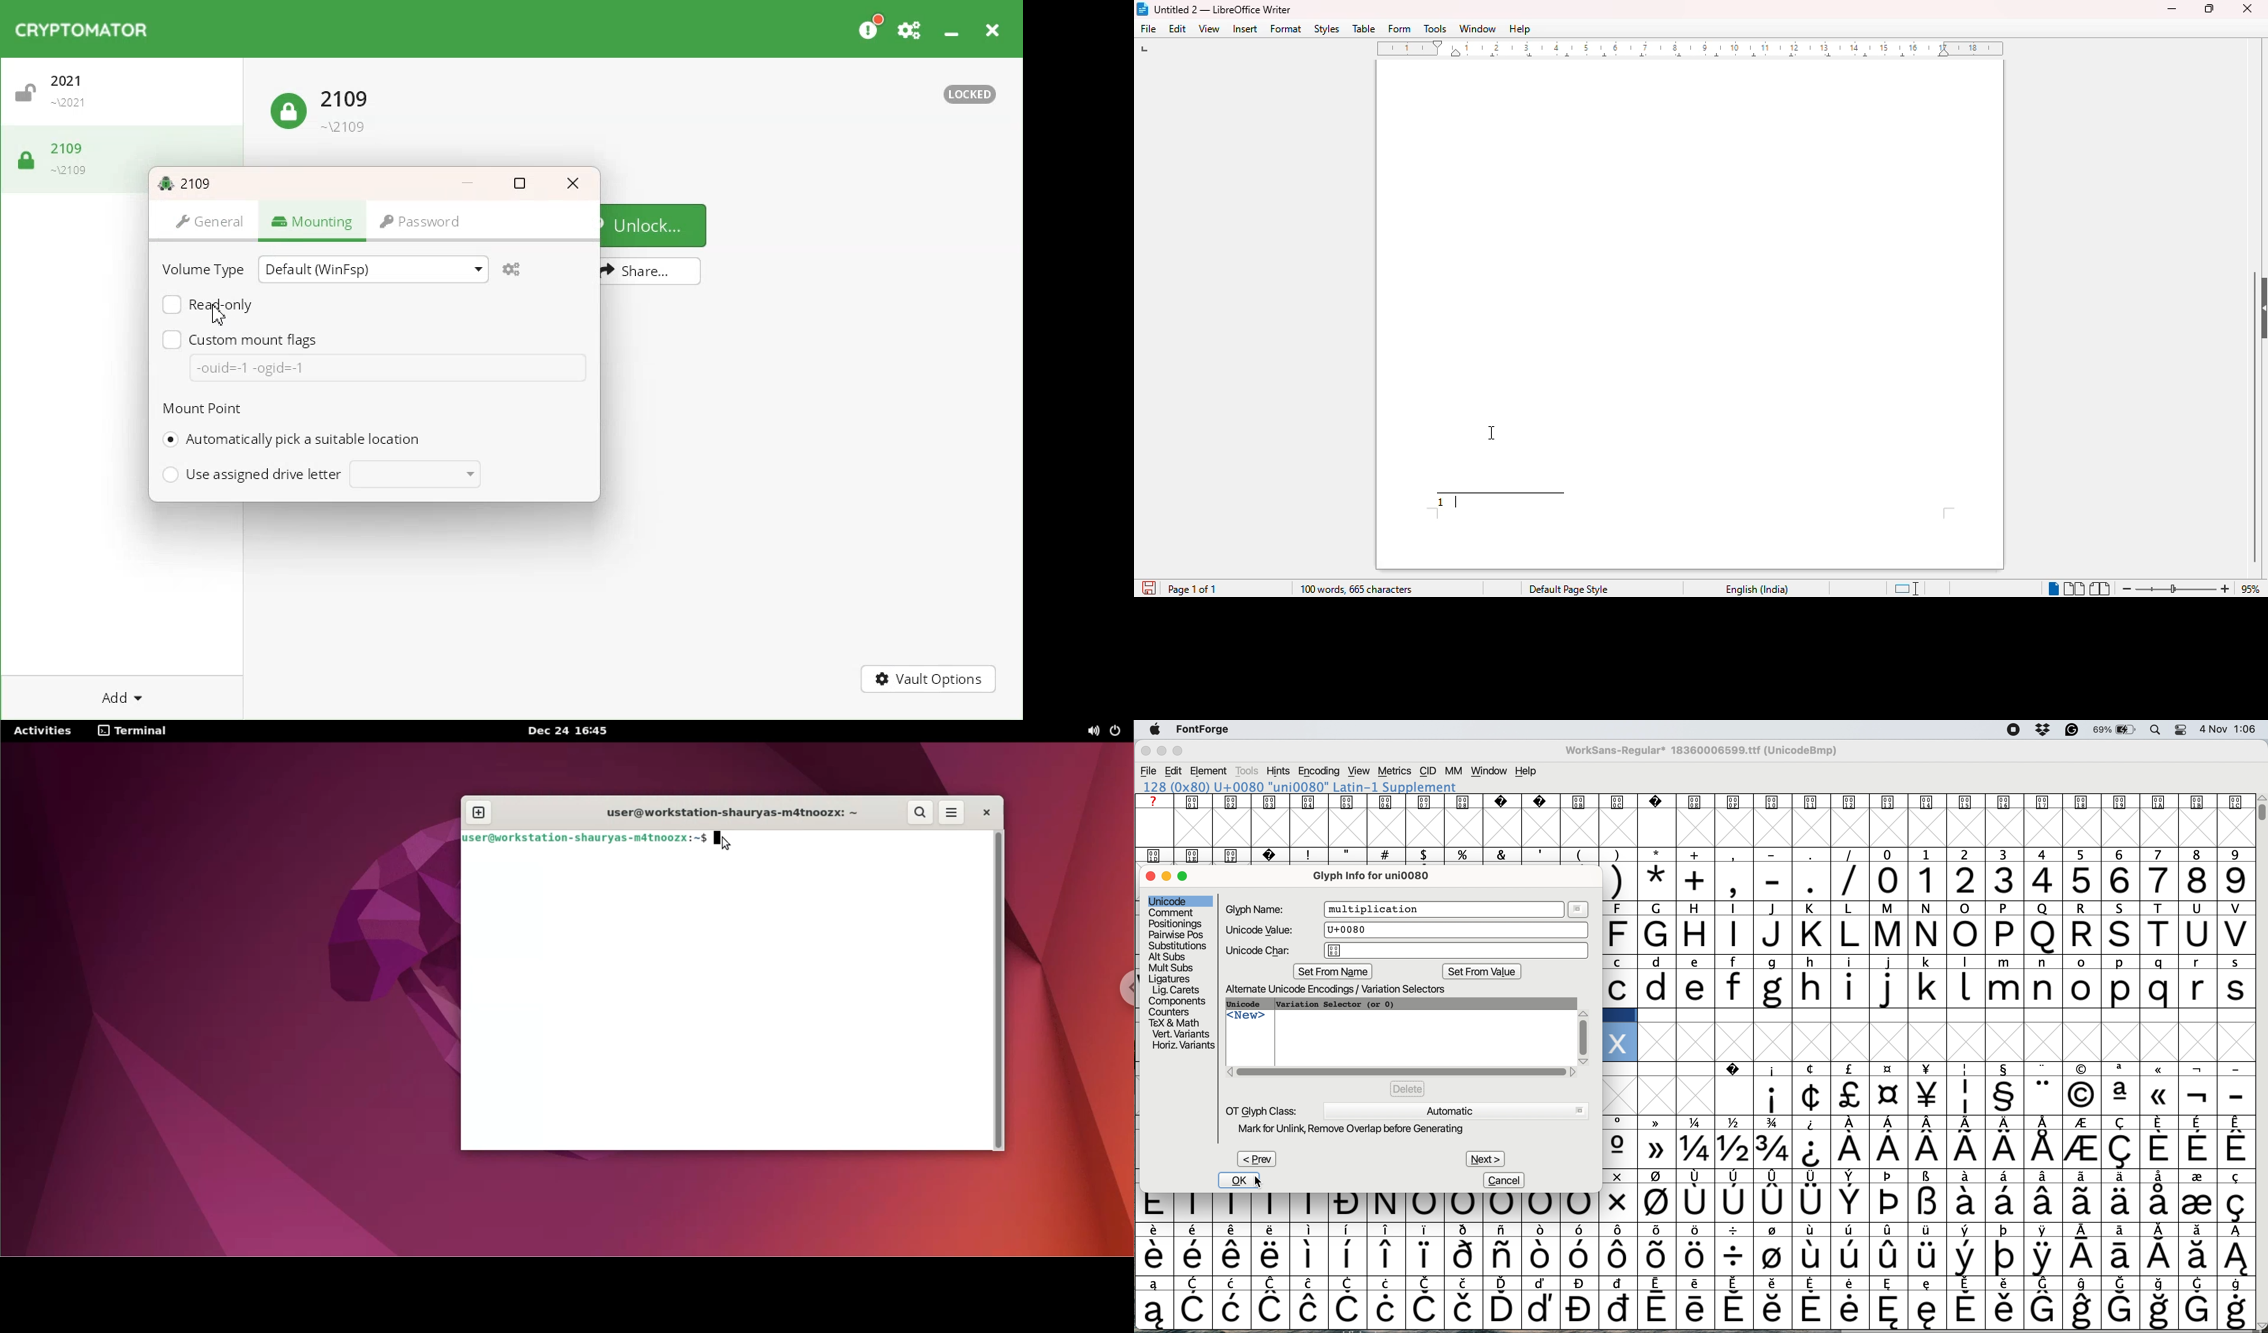 The width and height of the screenshot is (2268, 1344). Describe the element at coordinates (1460, 503) in the screenshot. I see `typing` at that location.